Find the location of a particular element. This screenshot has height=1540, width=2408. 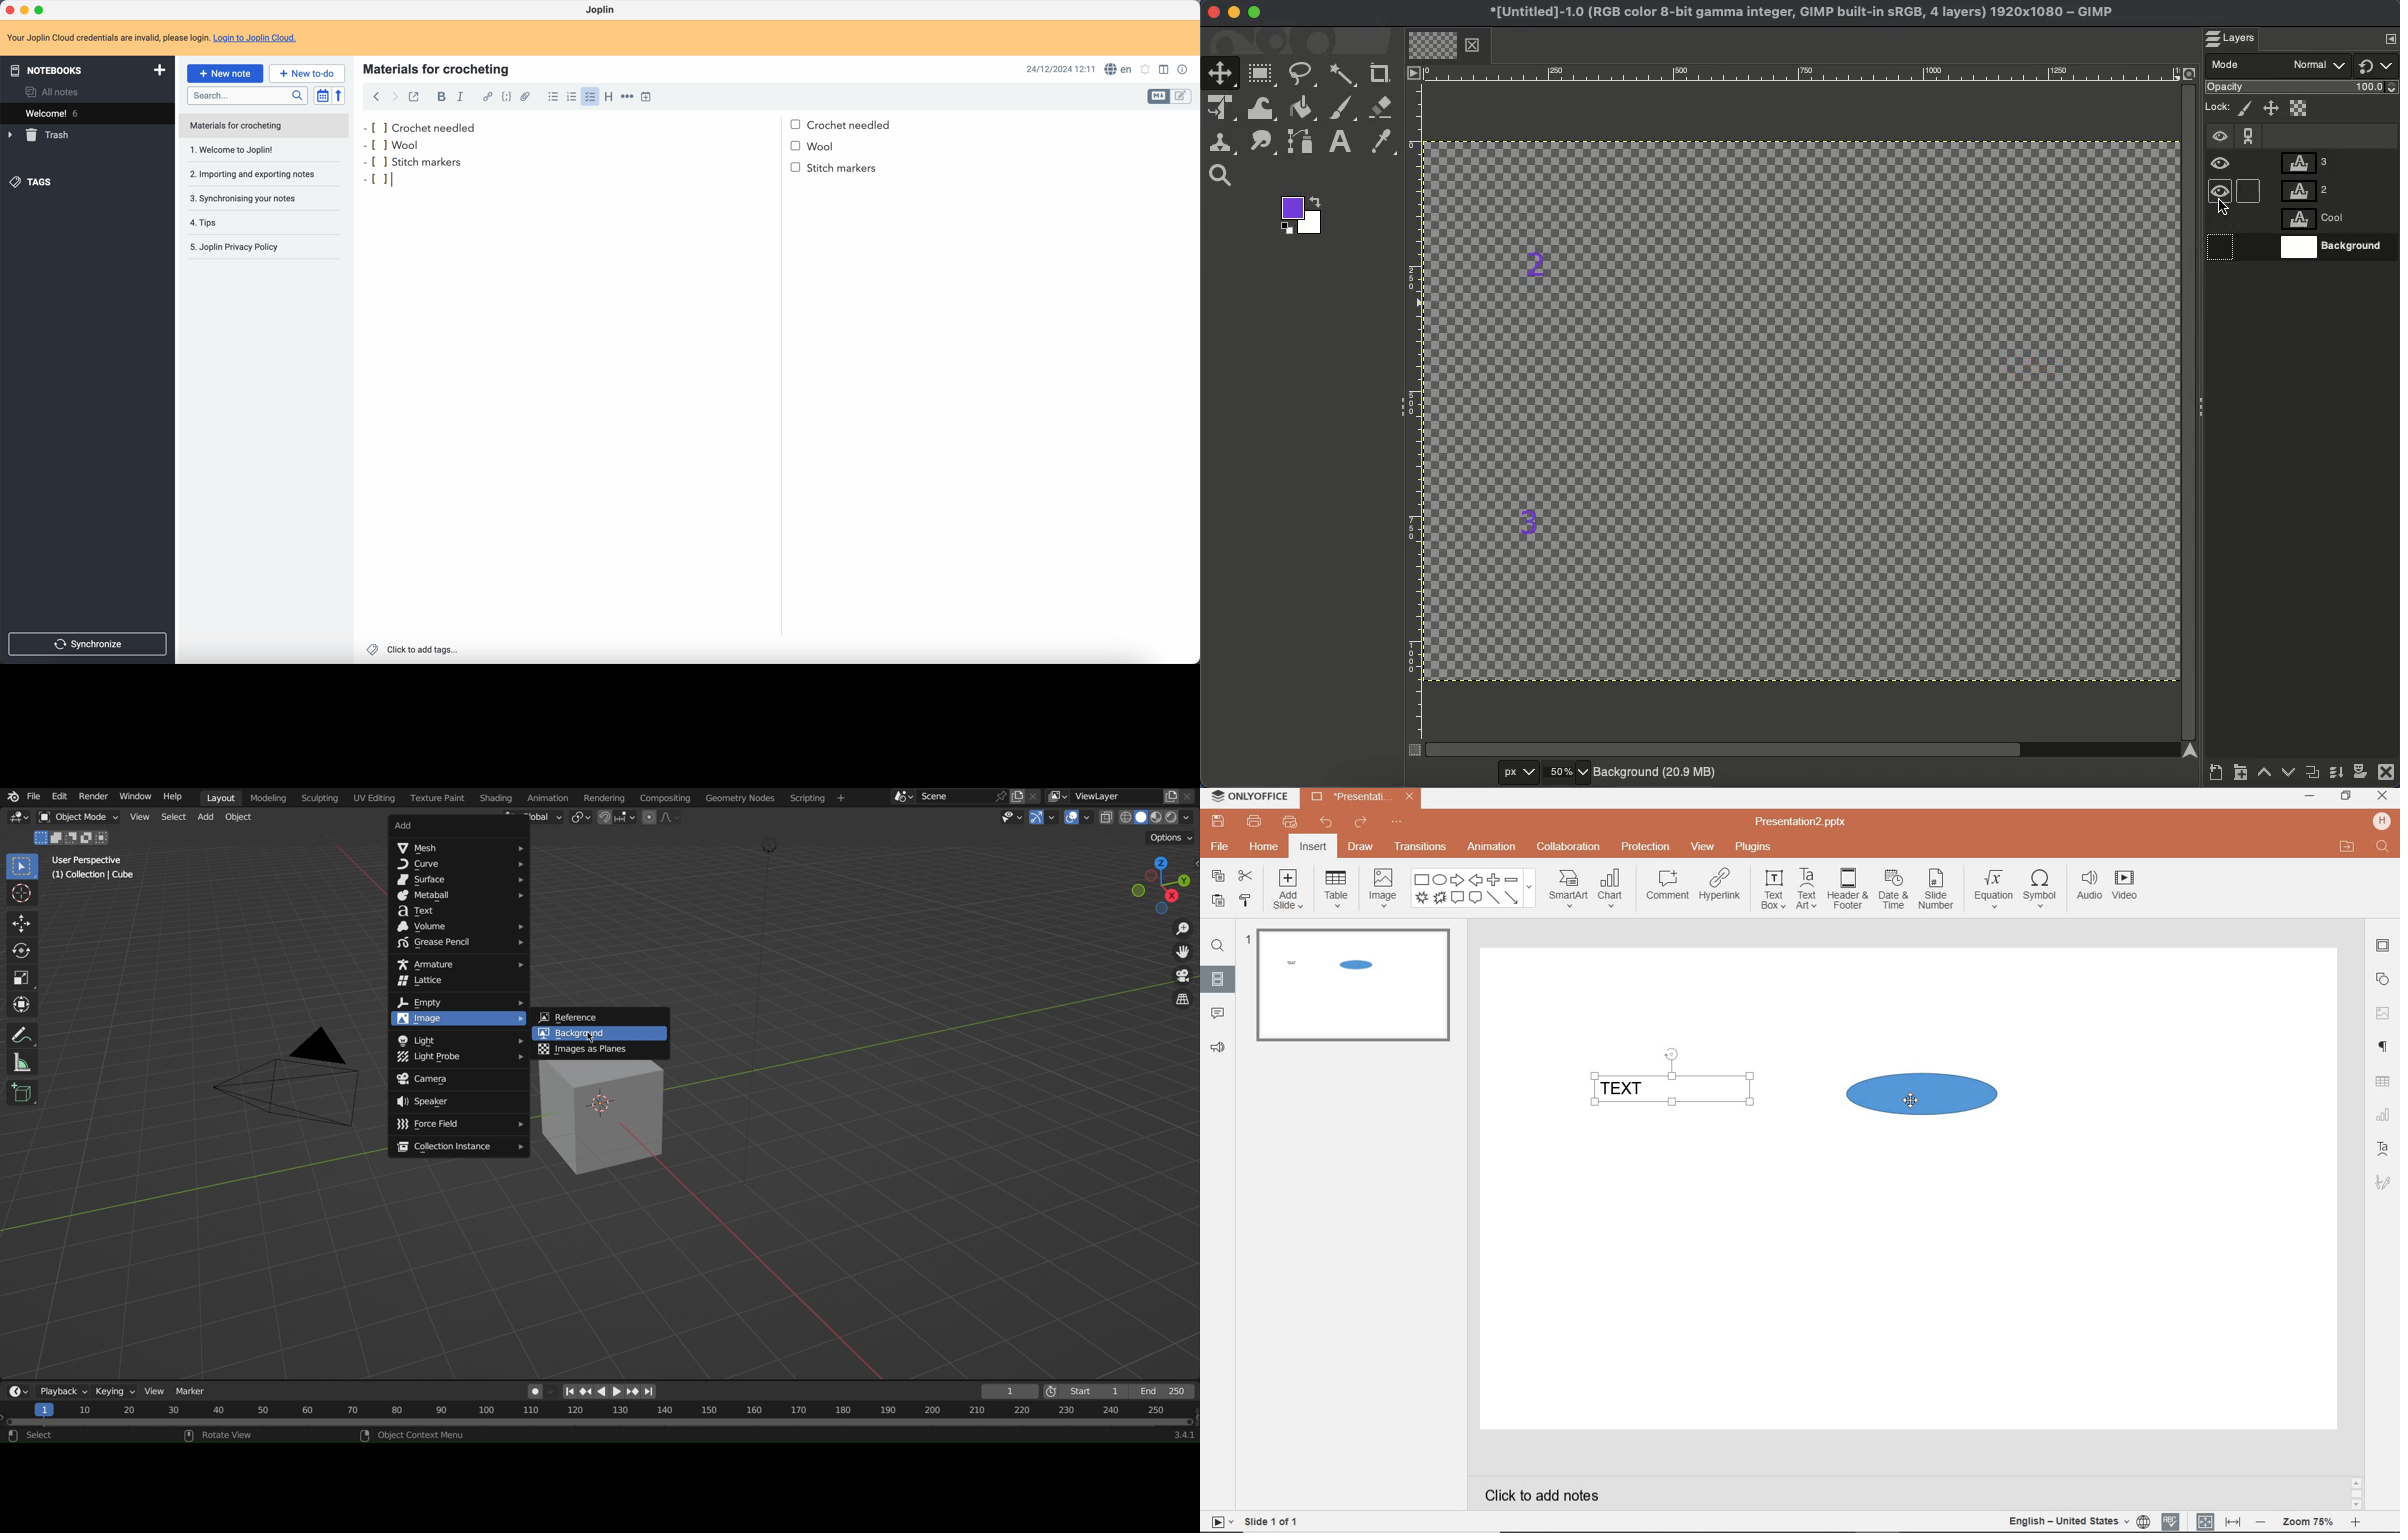

Background  is located at coordinates (603, 1033).